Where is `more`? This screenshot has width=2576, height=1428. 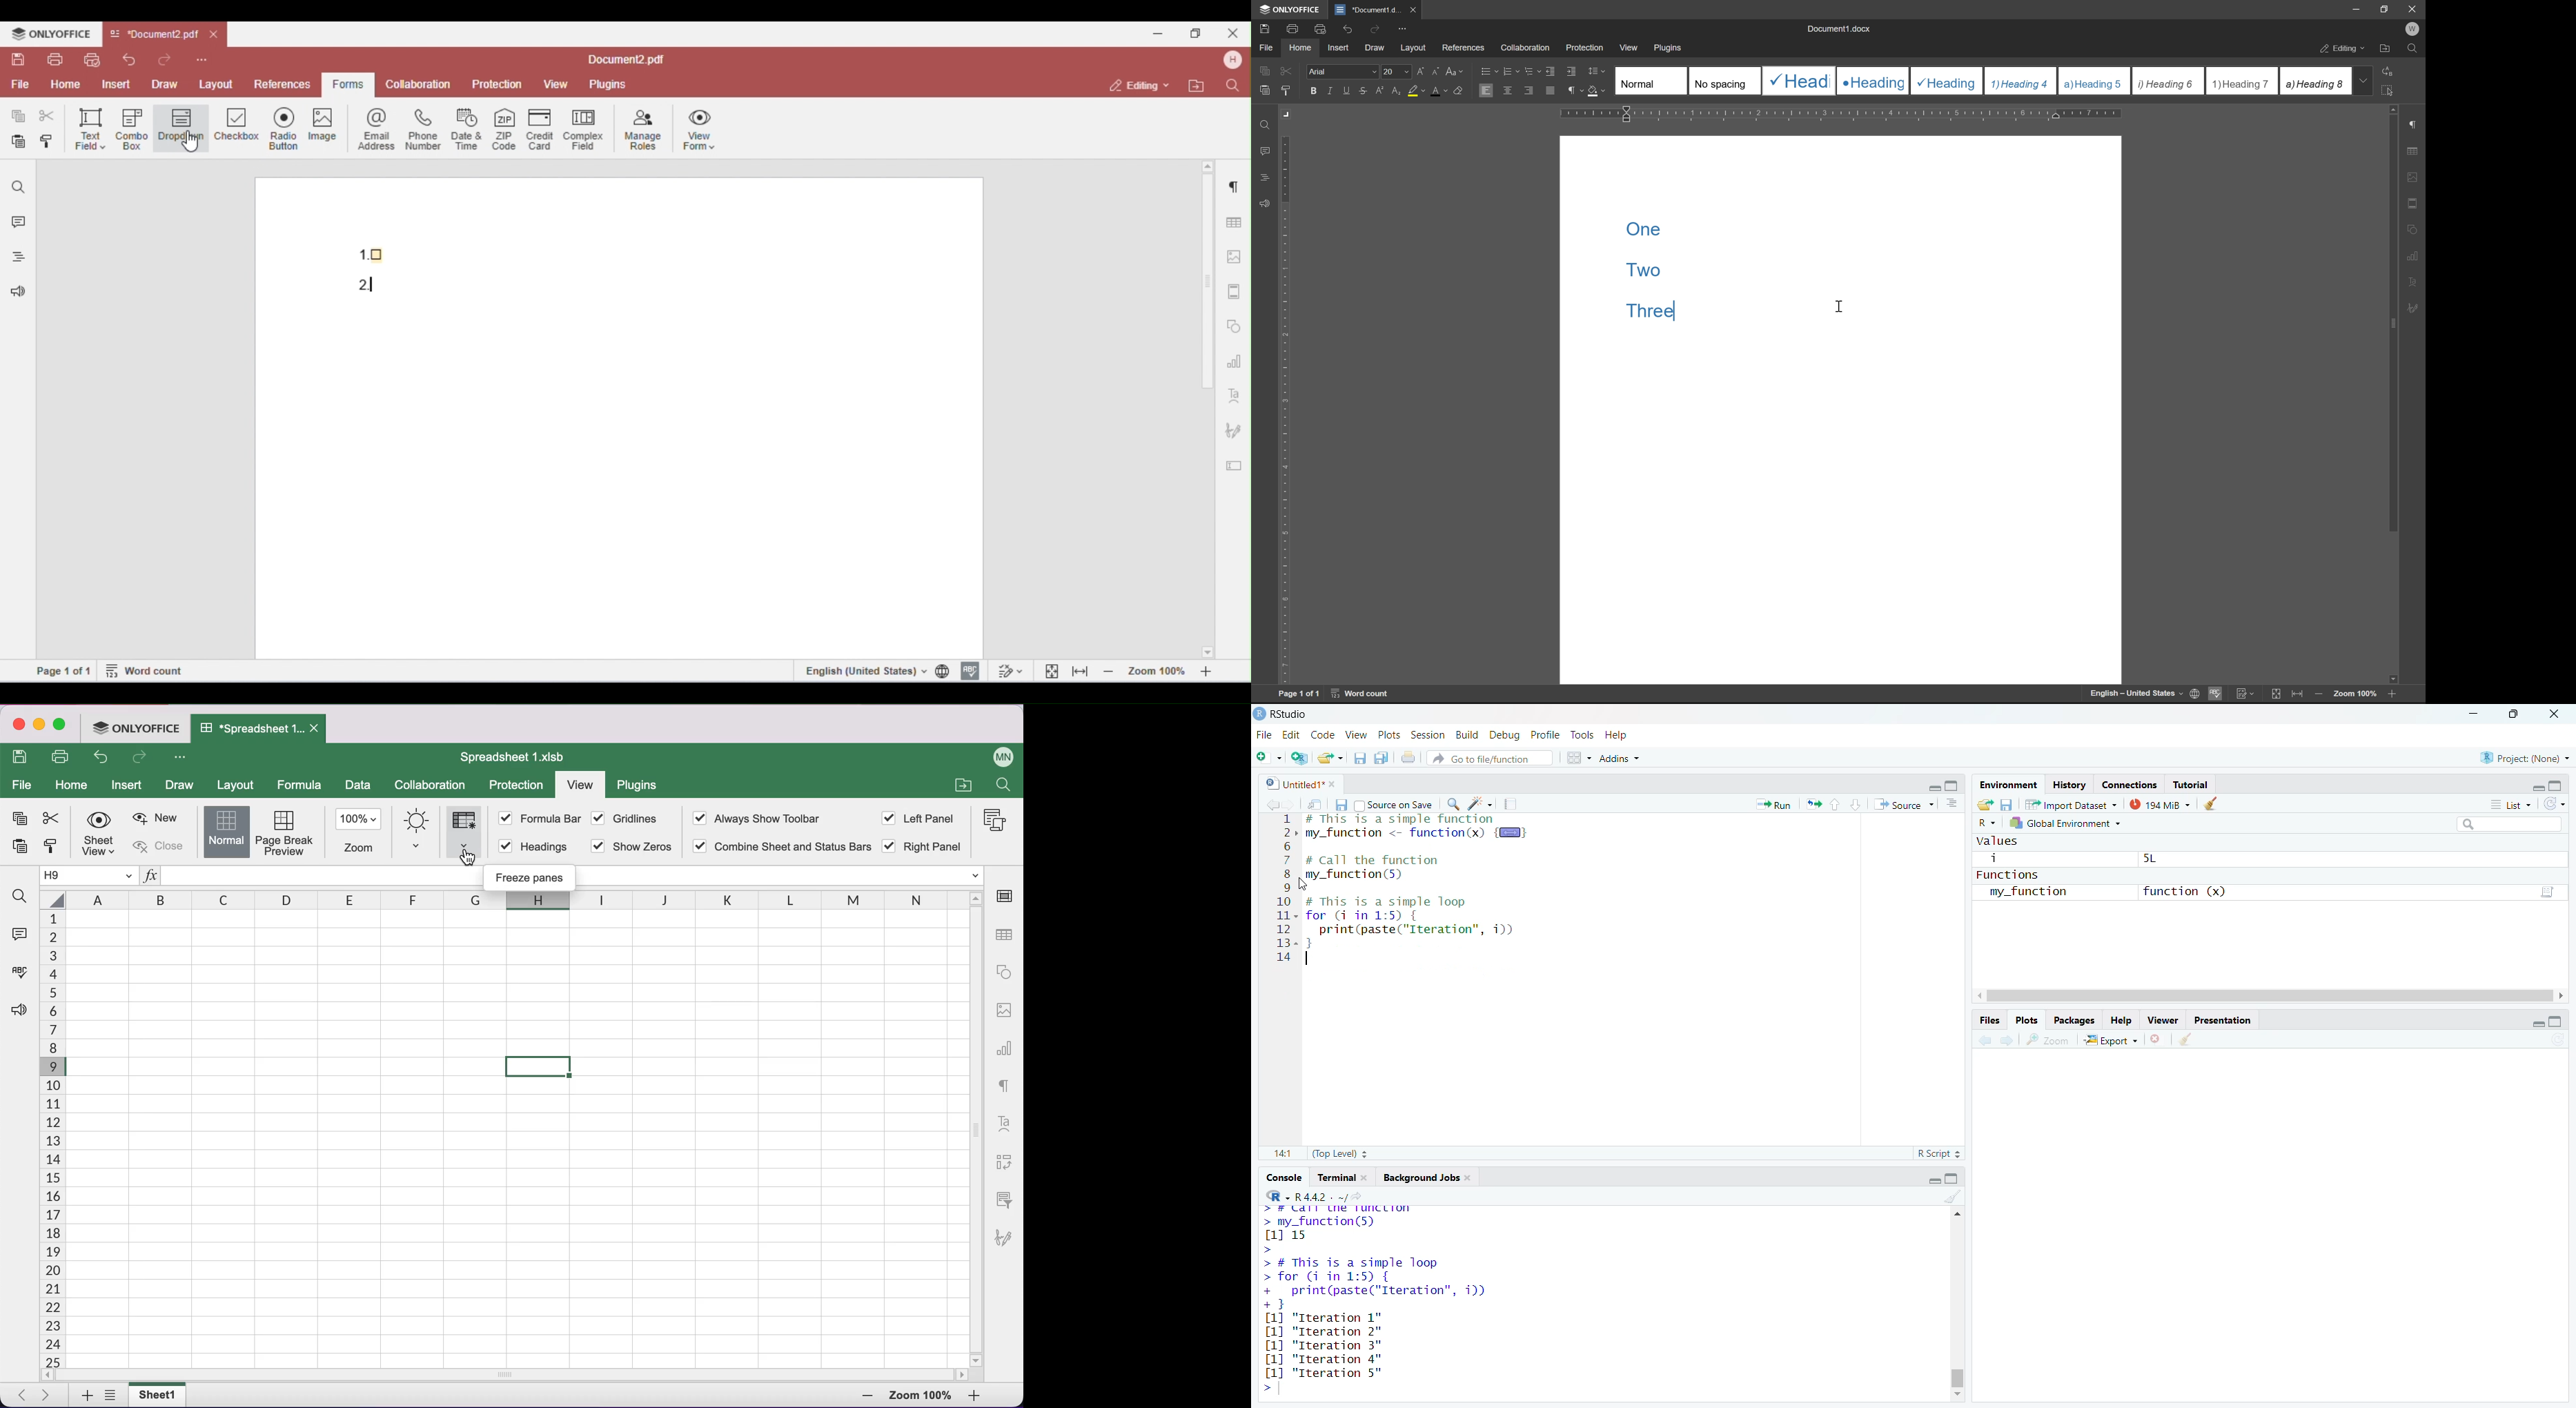 more is located at coordinates (179, 757).